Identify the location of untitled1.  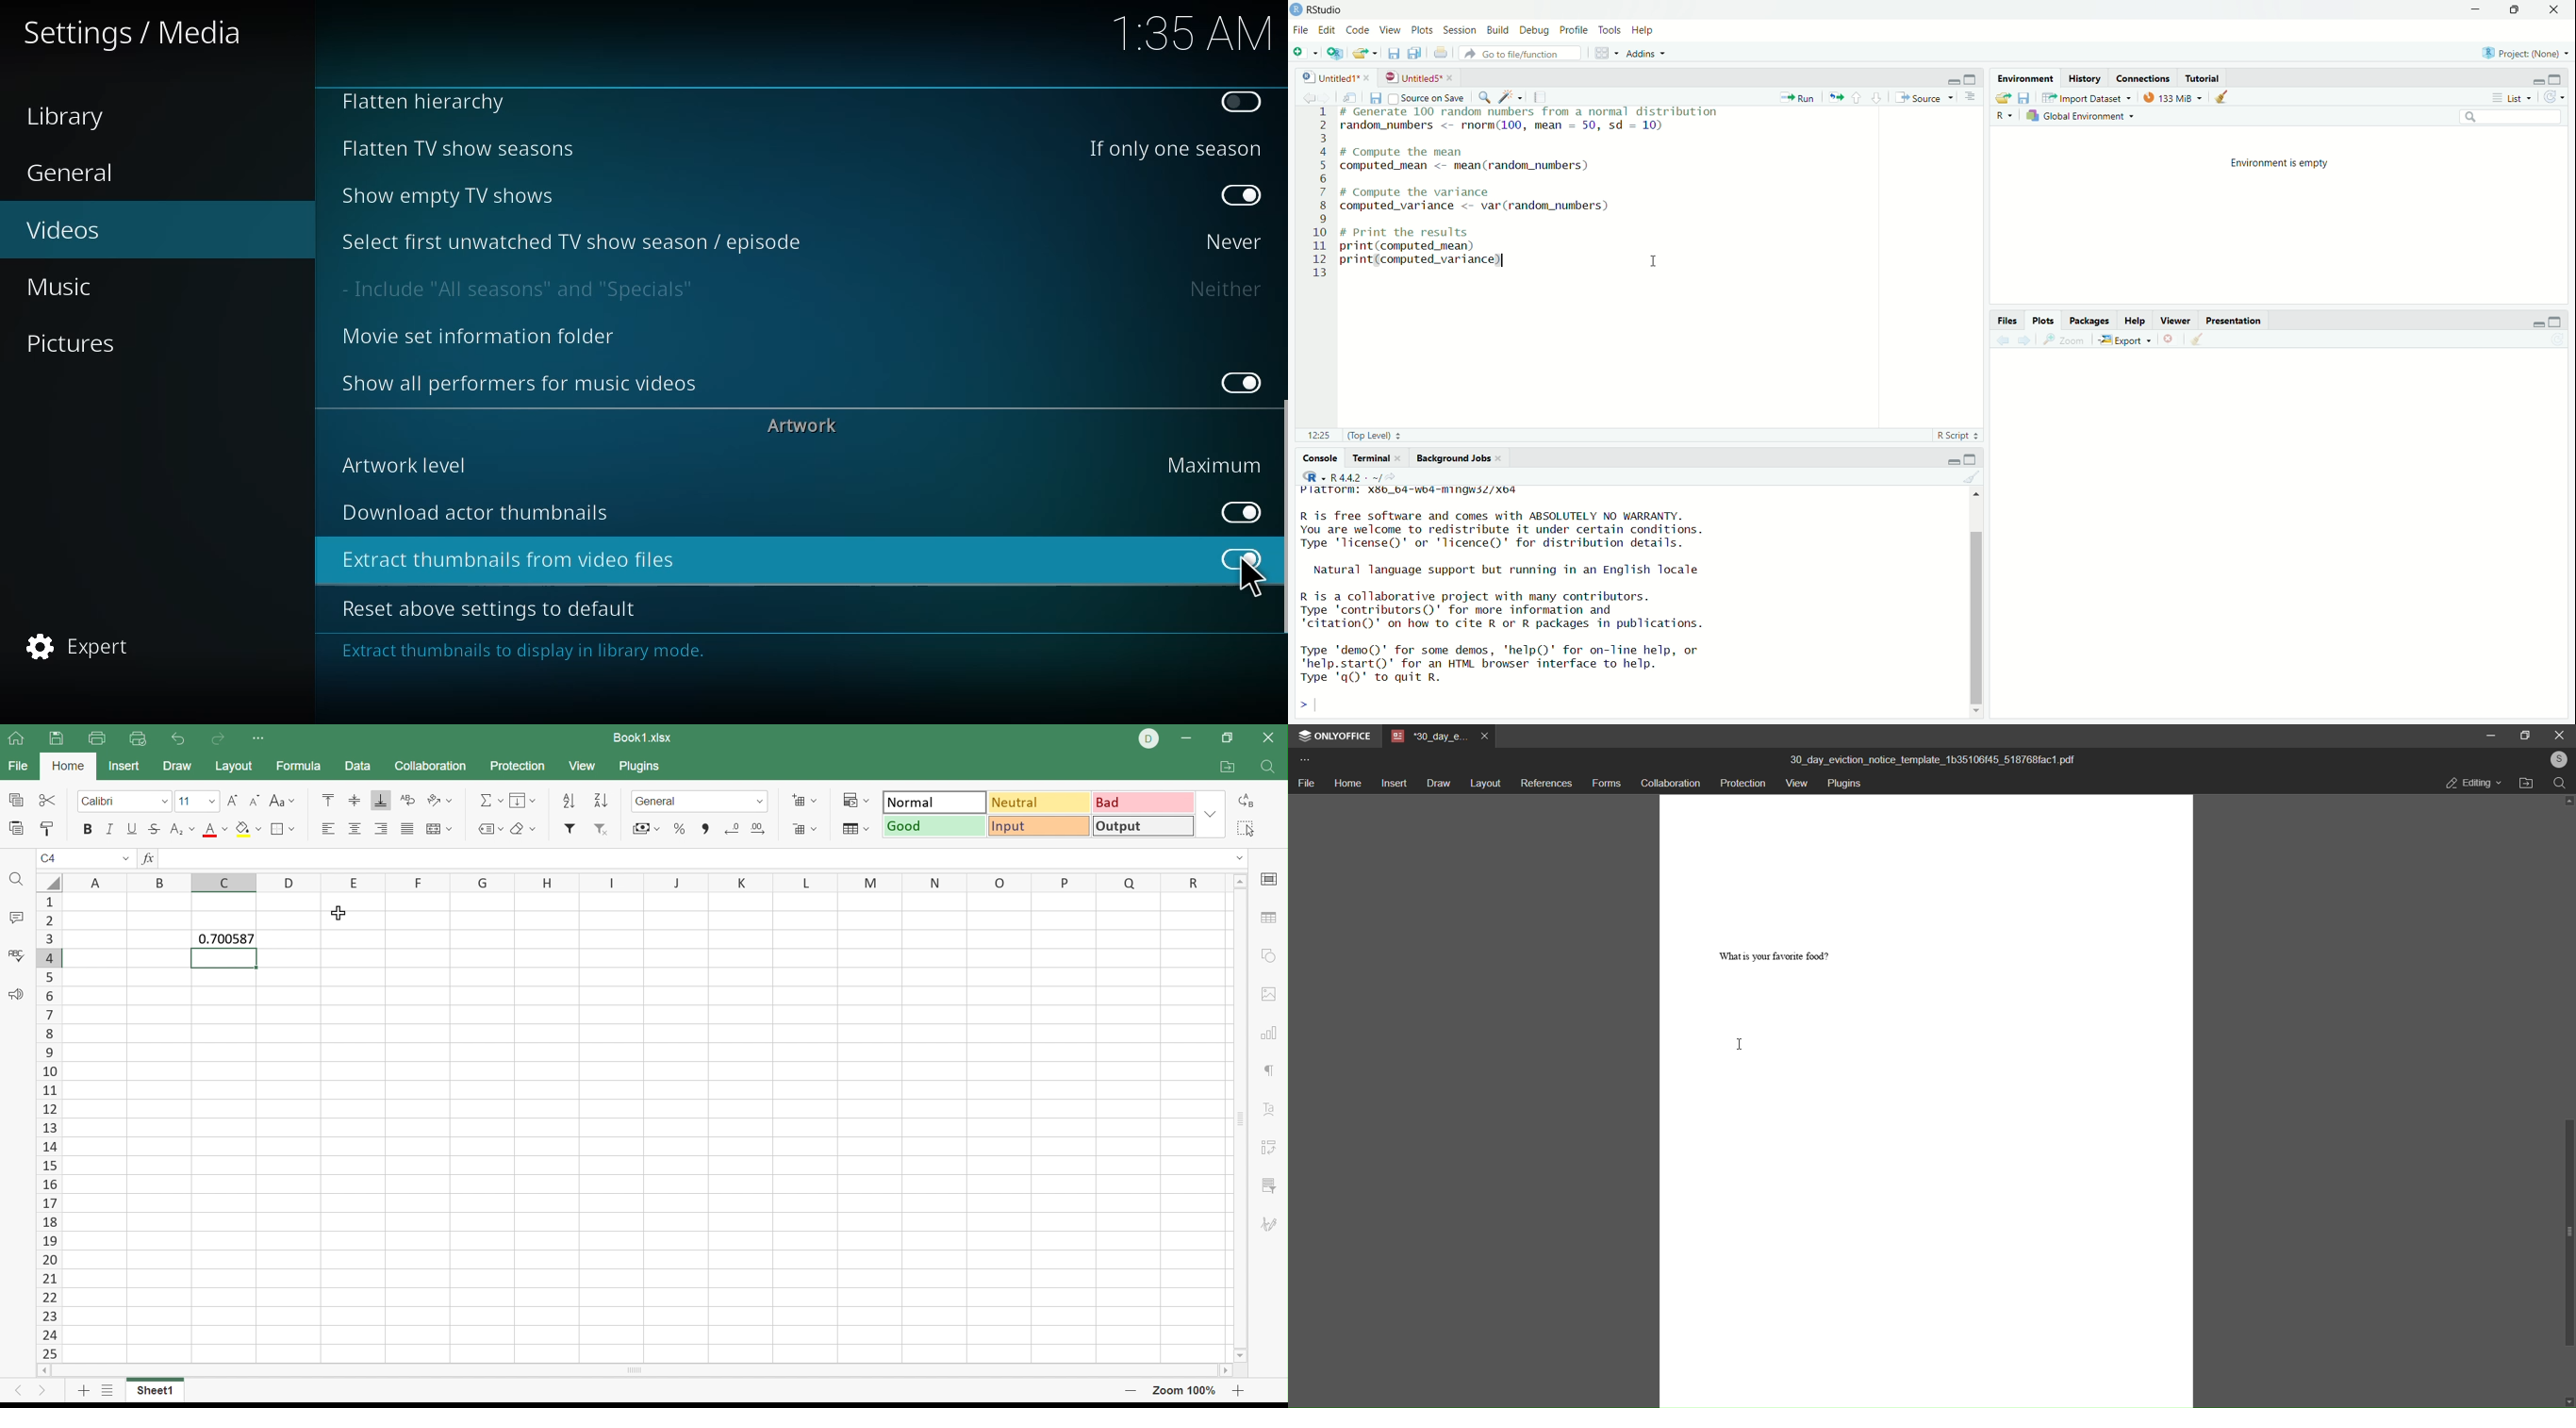
(1323, 76).